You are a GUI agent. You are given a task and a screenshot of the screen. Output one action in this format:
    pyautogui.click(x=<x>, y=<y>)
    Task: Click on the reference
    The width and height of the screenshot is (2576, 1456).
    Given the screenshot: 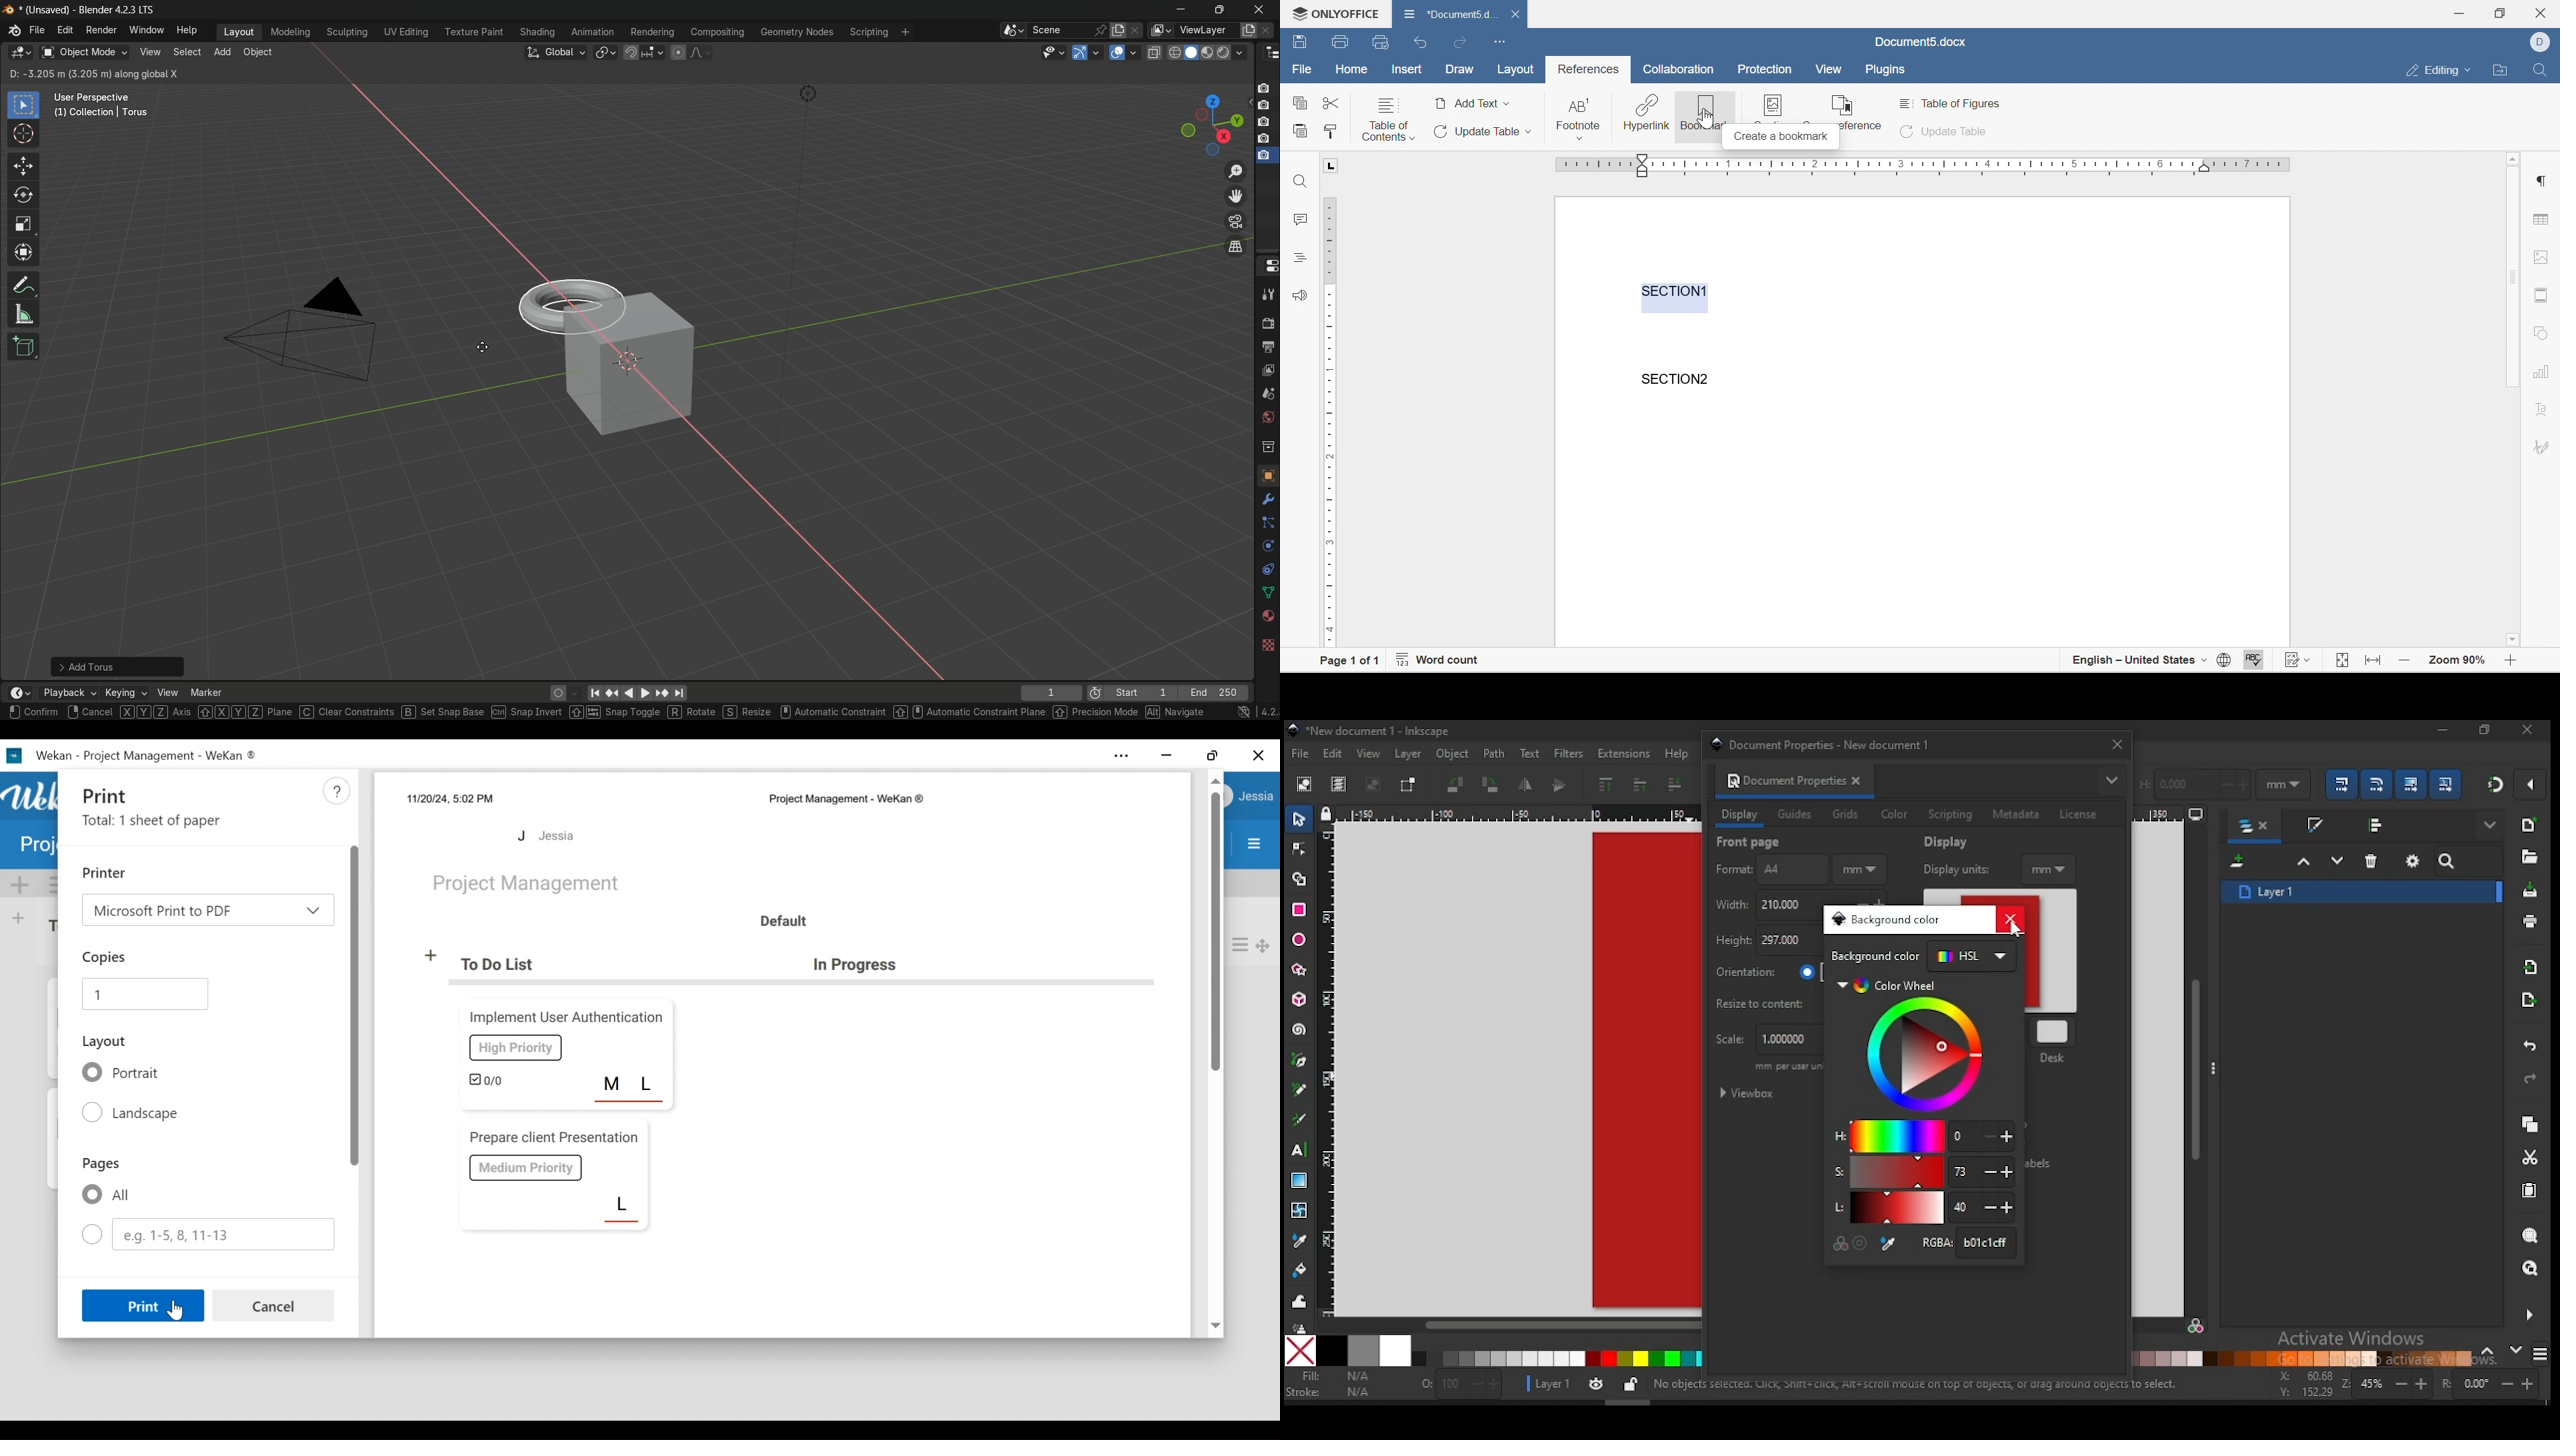 What is the action you would take?
    pyautogui.click(x=1855, y=111)
    